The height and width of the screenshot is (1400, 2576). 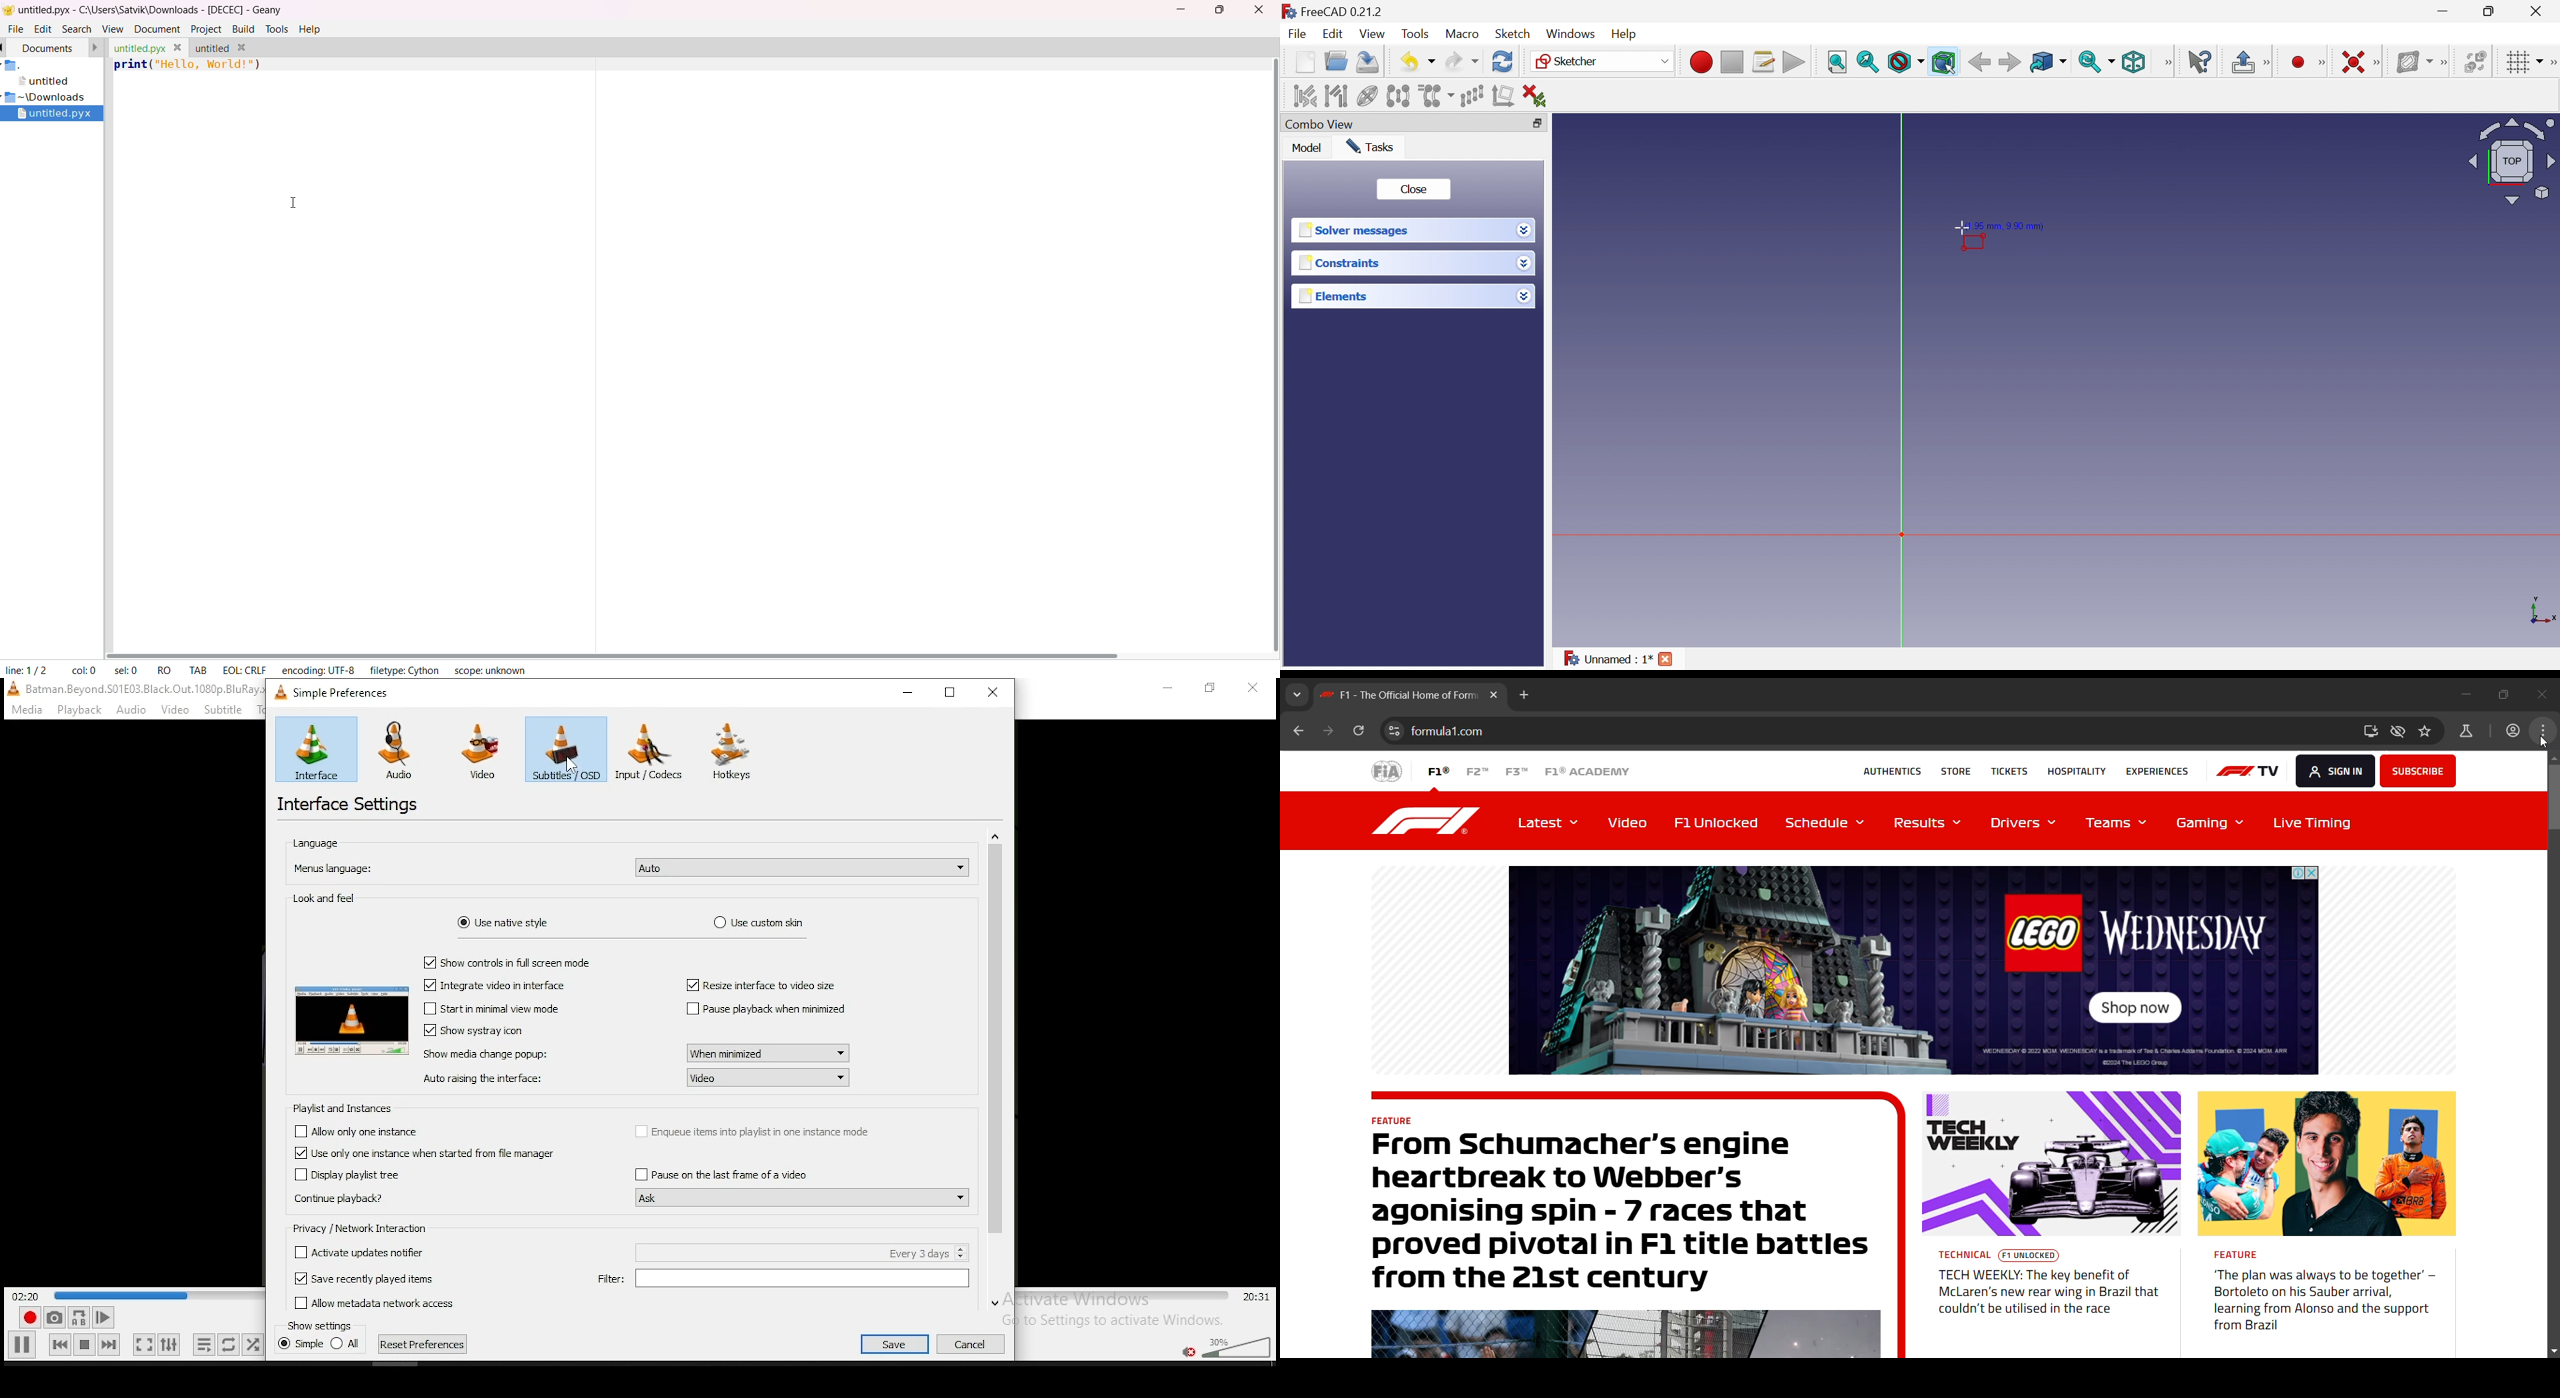 I want to click on logo, so click(x=1289, y=11).